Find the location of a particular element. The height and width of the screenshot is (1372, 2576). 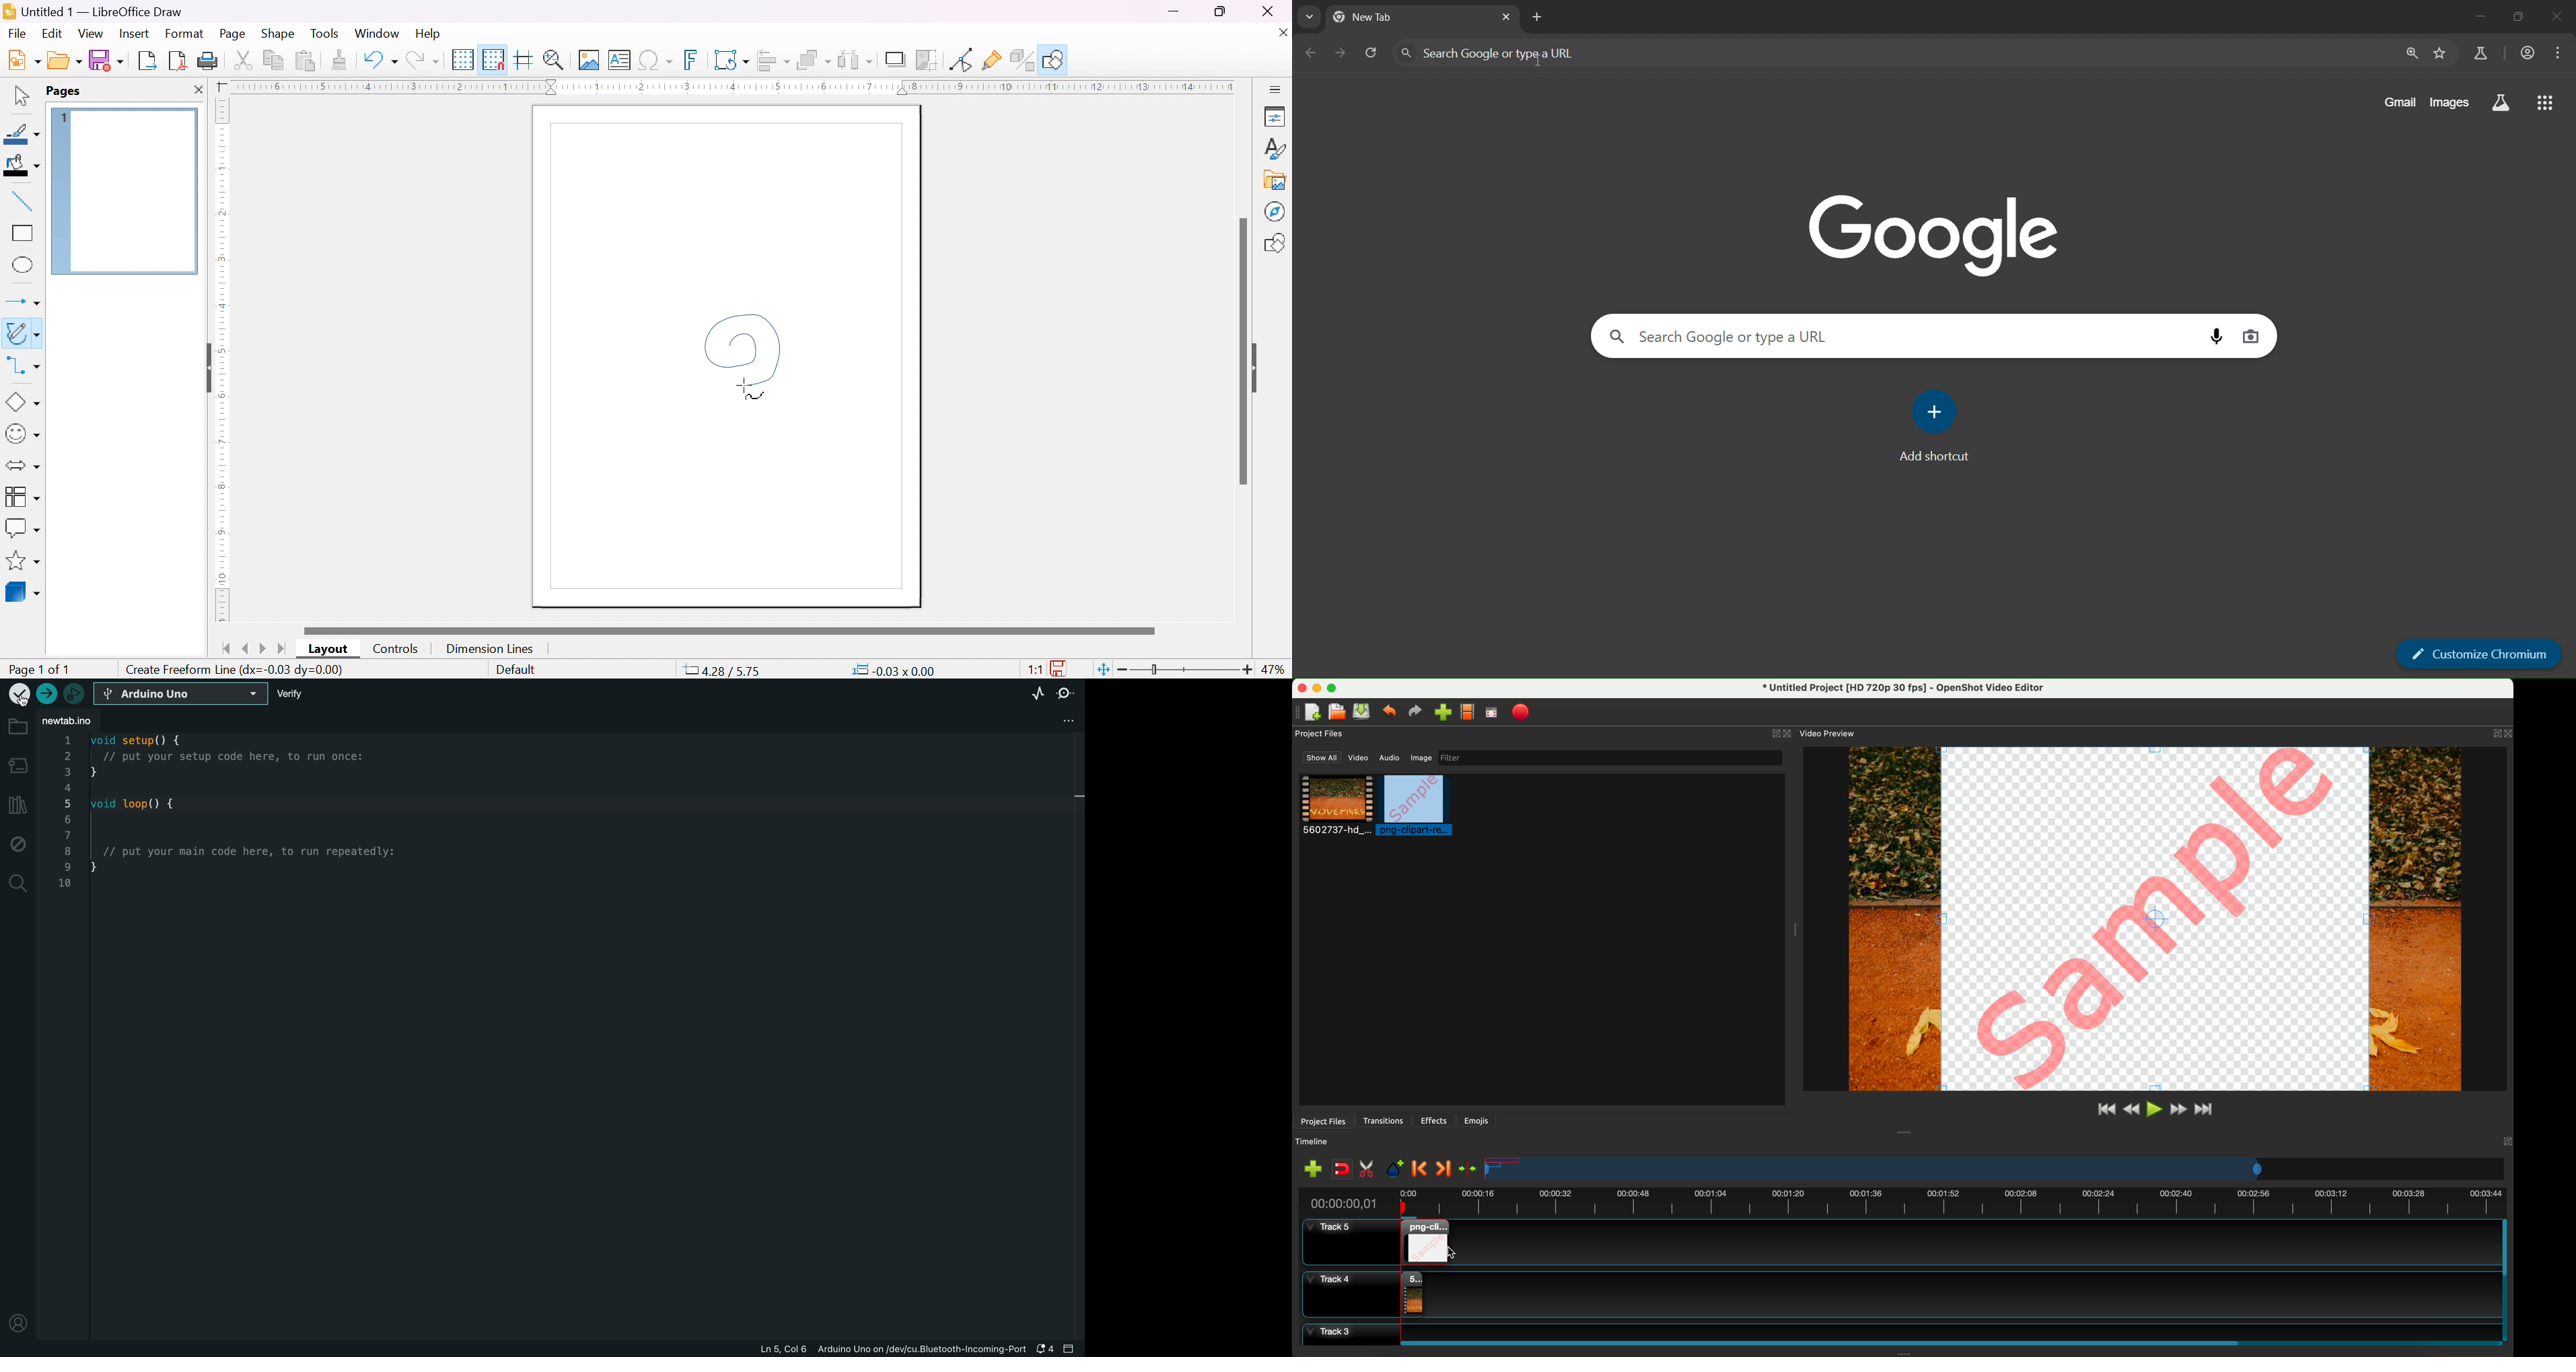

zoom & plan is located at coordinates (555, 60).